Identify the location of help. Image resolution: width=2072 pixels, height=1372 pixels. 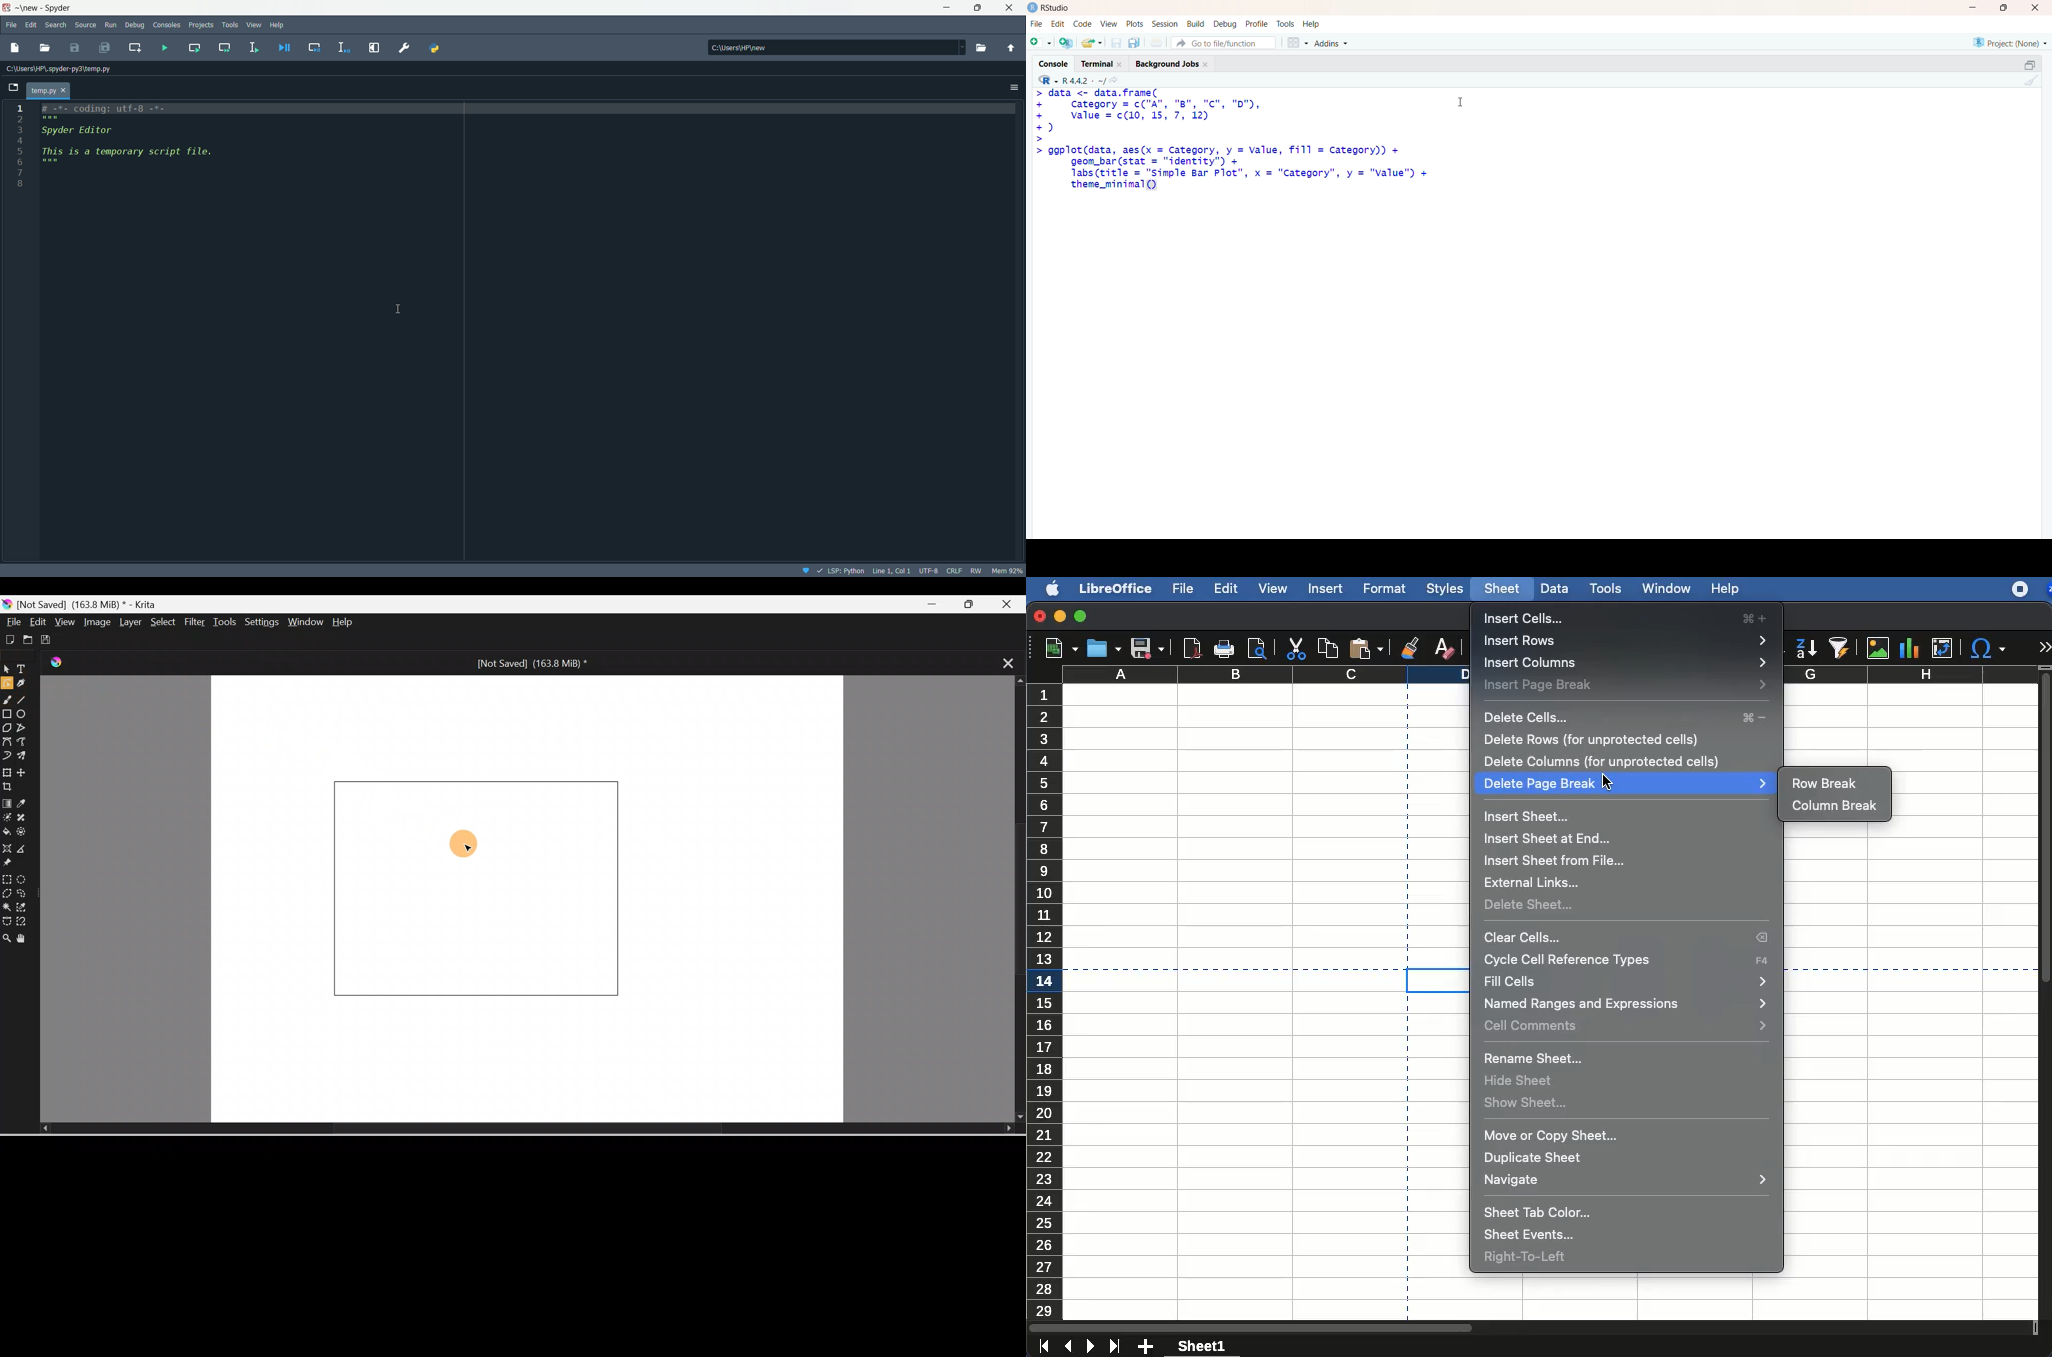
(1313, 24).